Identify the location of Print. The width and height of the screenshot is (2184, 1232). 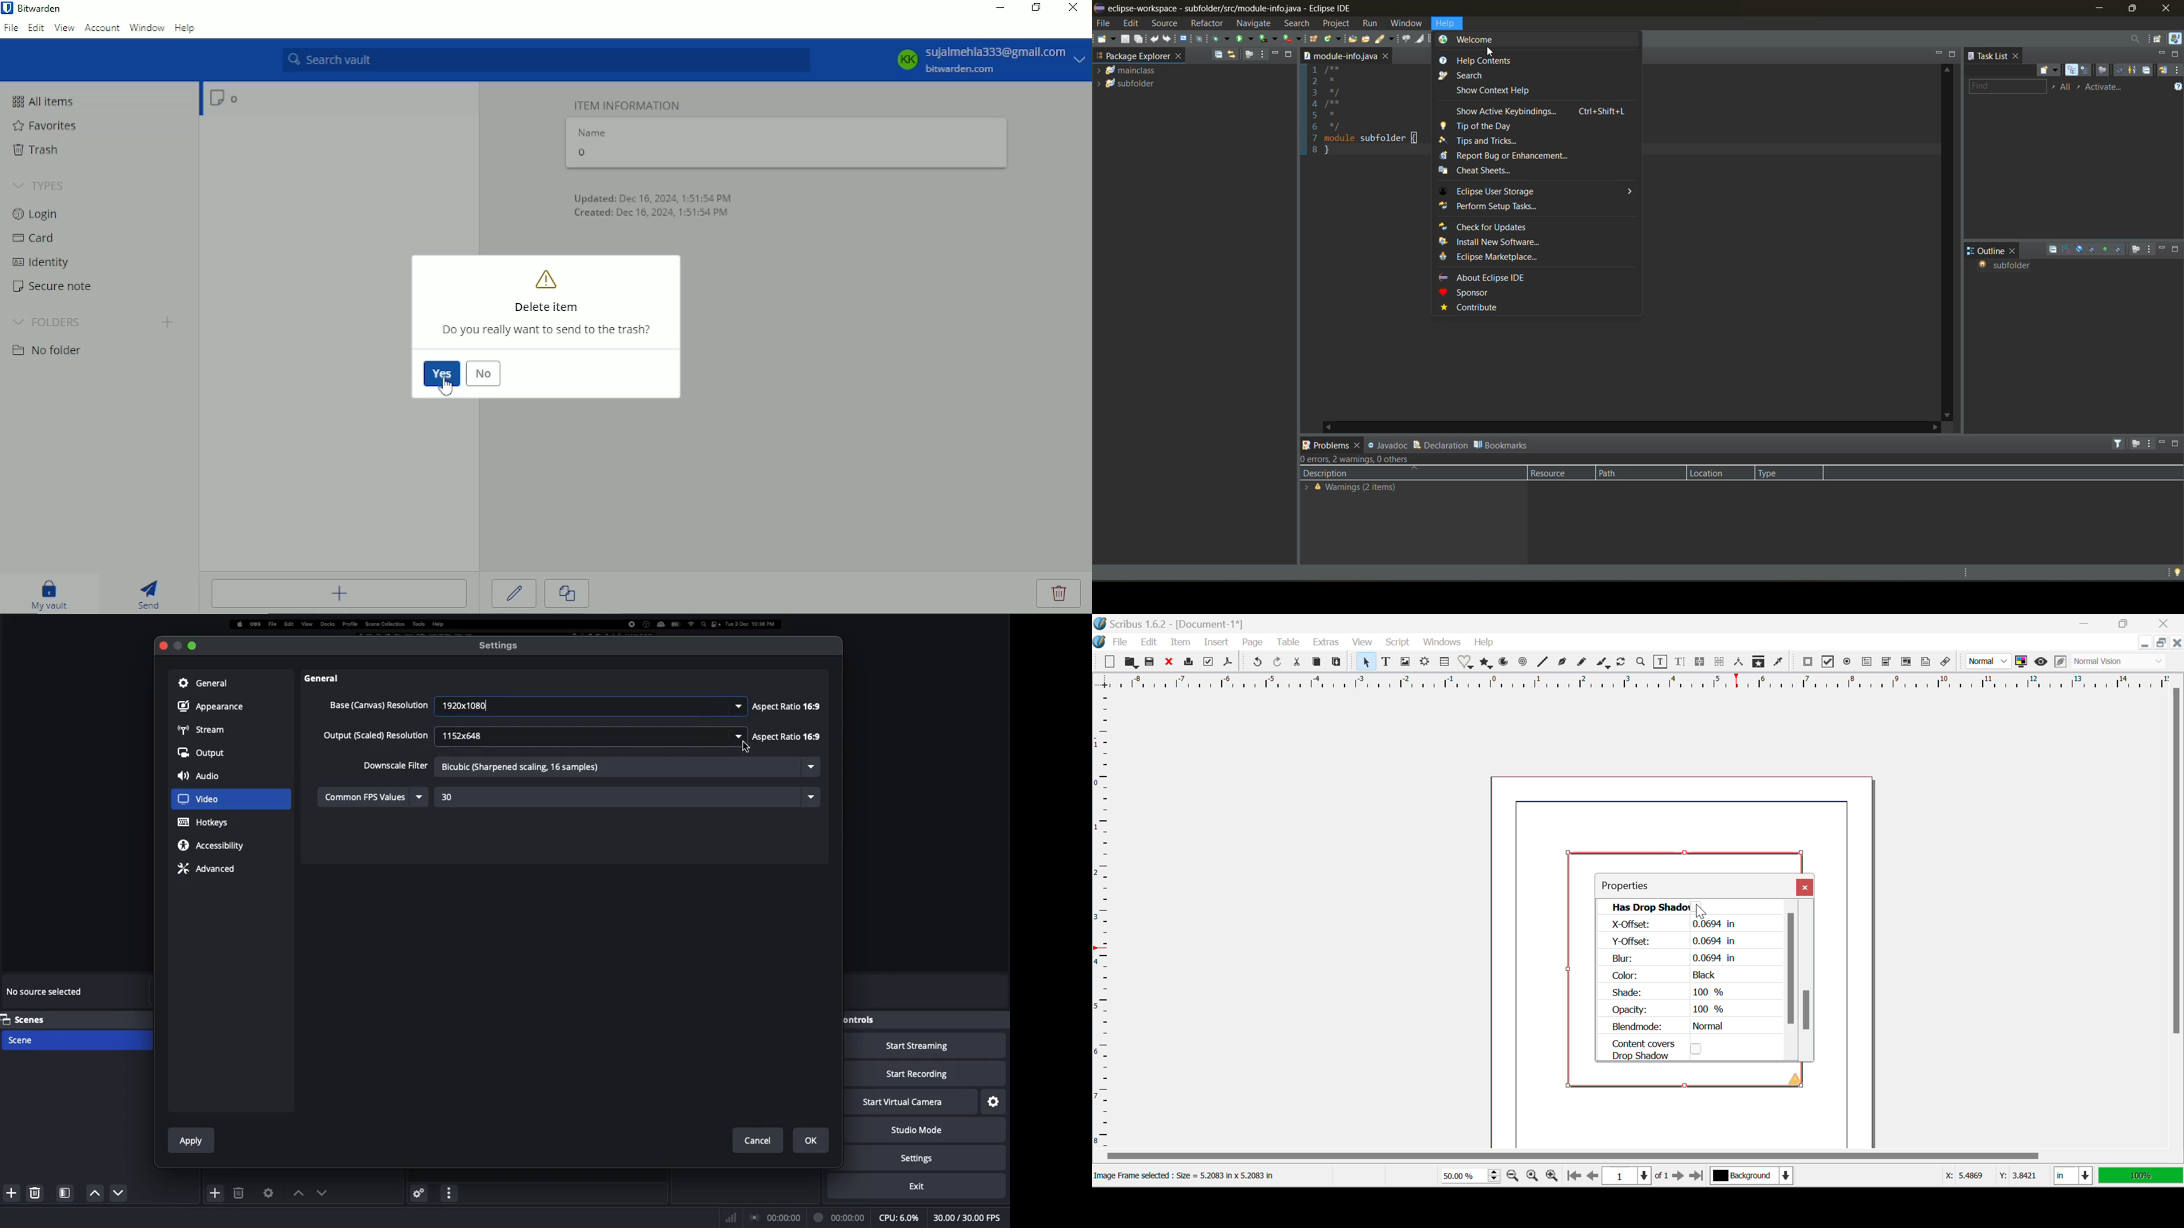
(1190, 663).